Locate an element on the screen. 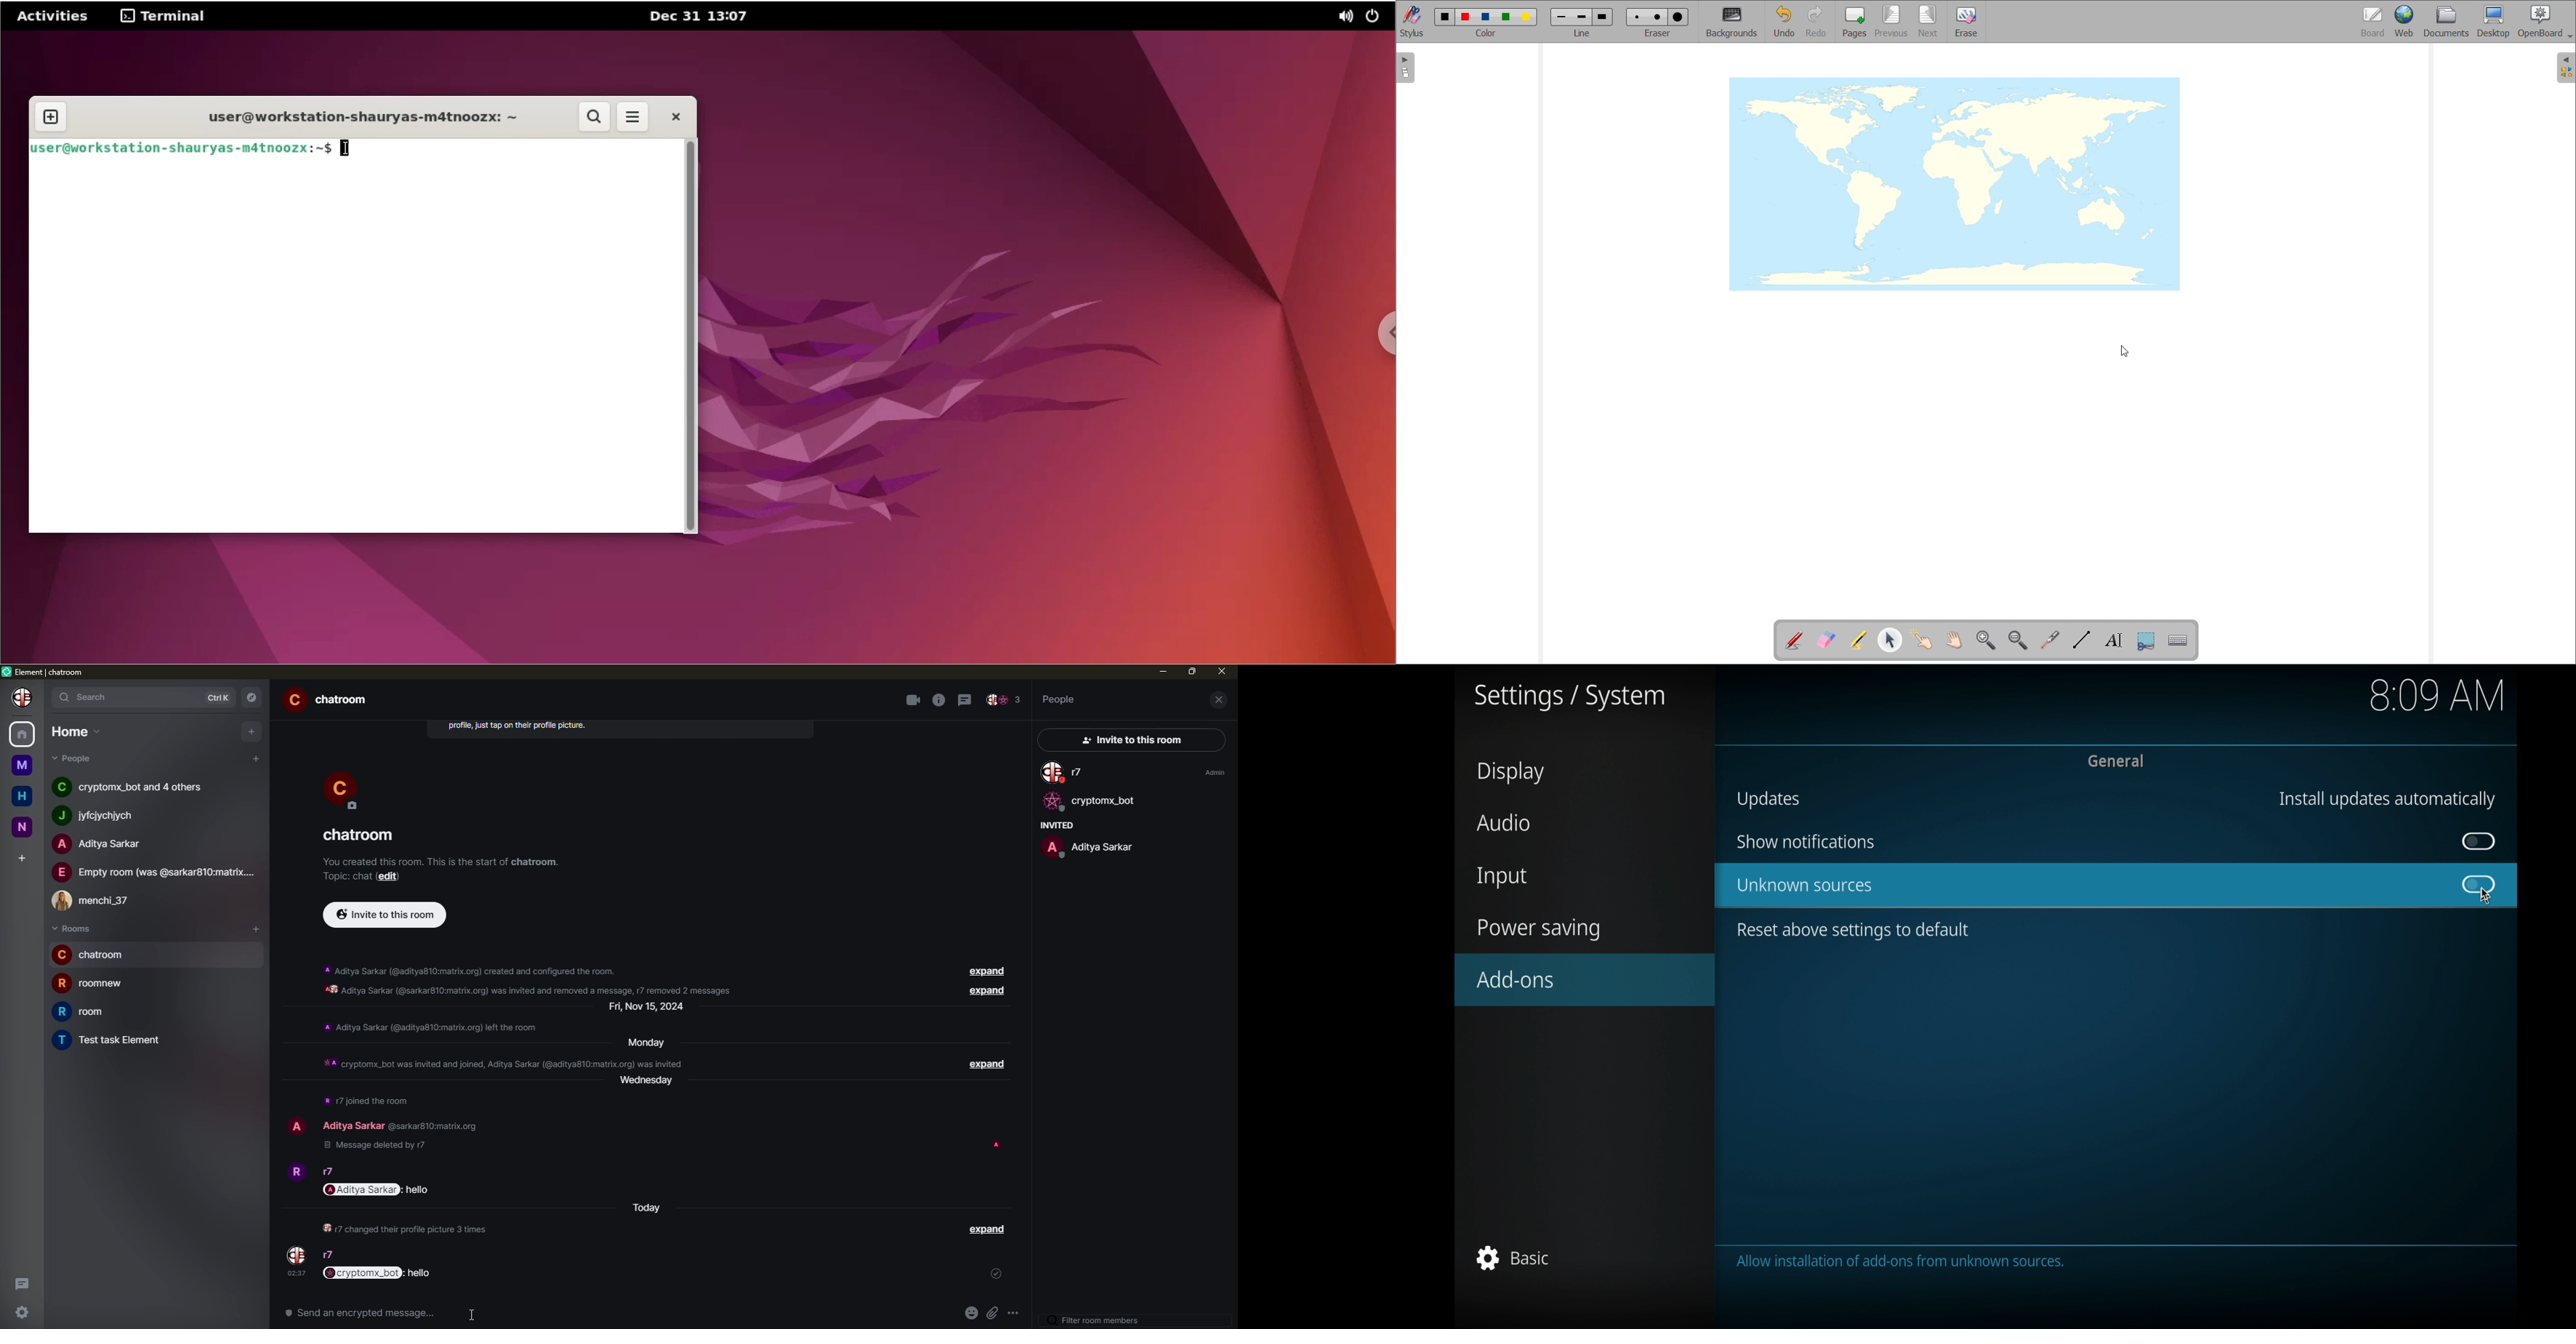 This screenshot has width=2576, height=1344. general is located at coordinates (2118, 761).